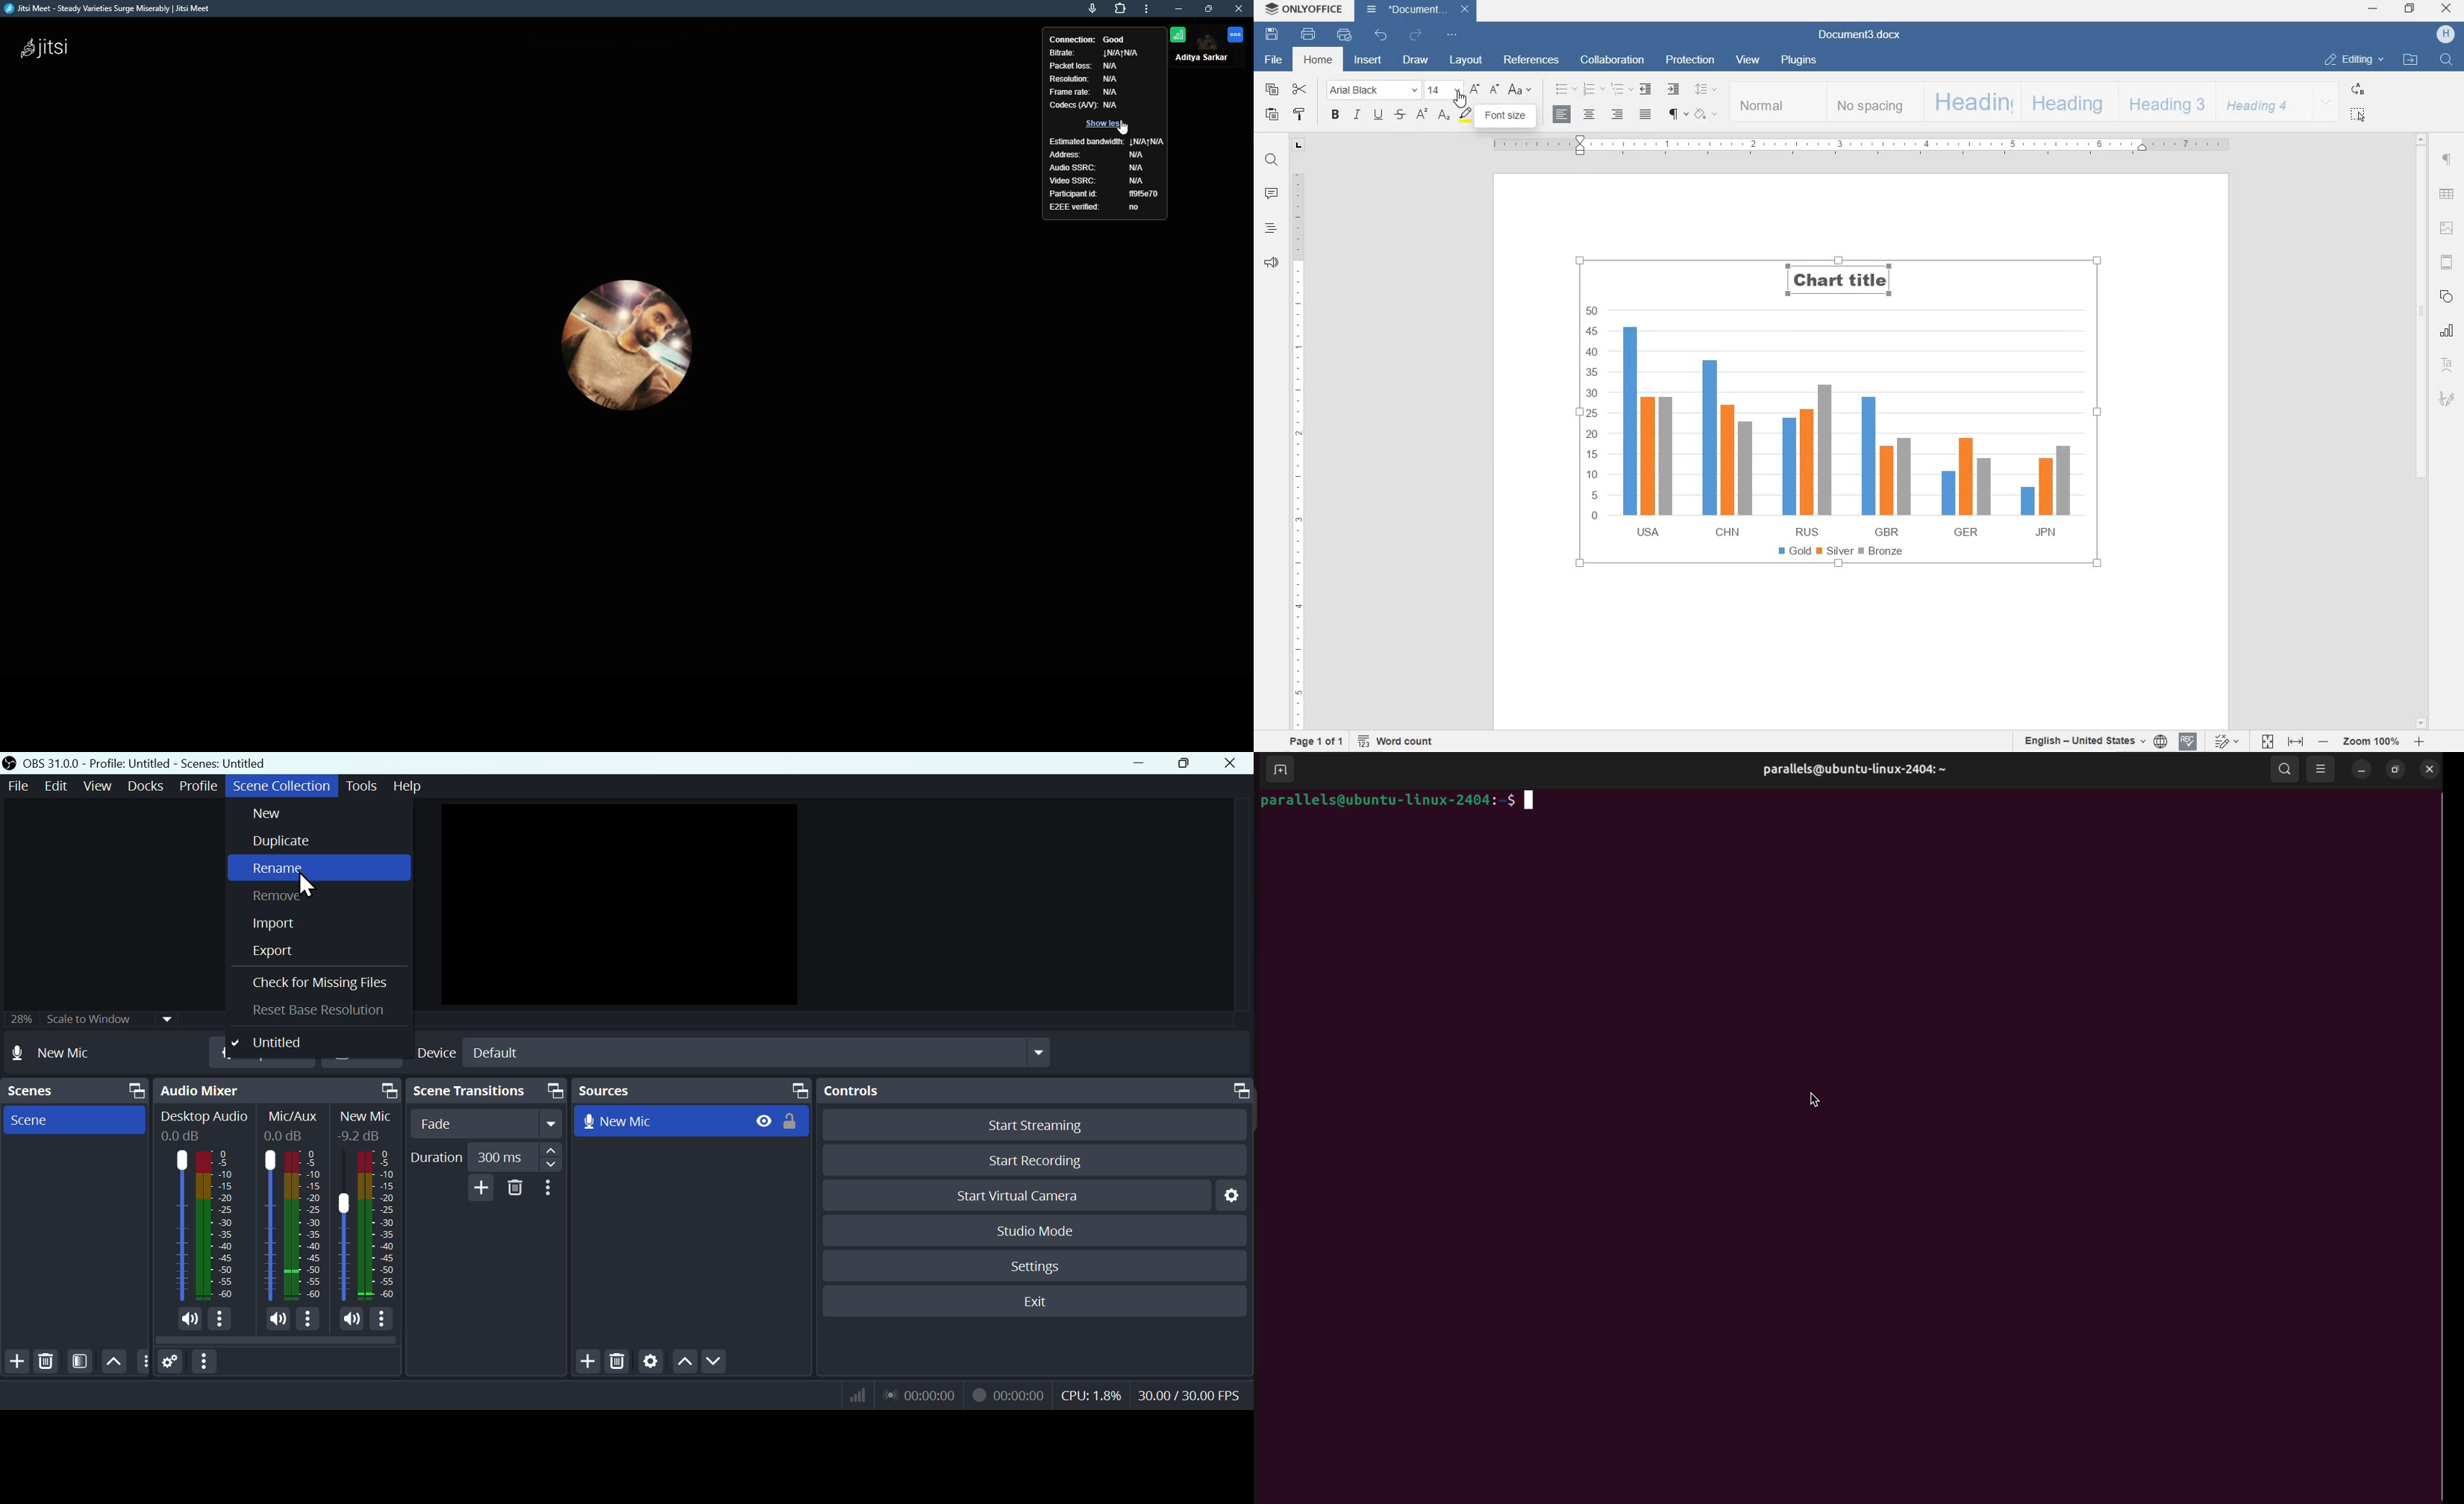 The width and height of the screenshot is (2464, 1512). Describe the element at coordinates (94, 789) in the screenshot. I see `View` at that location.